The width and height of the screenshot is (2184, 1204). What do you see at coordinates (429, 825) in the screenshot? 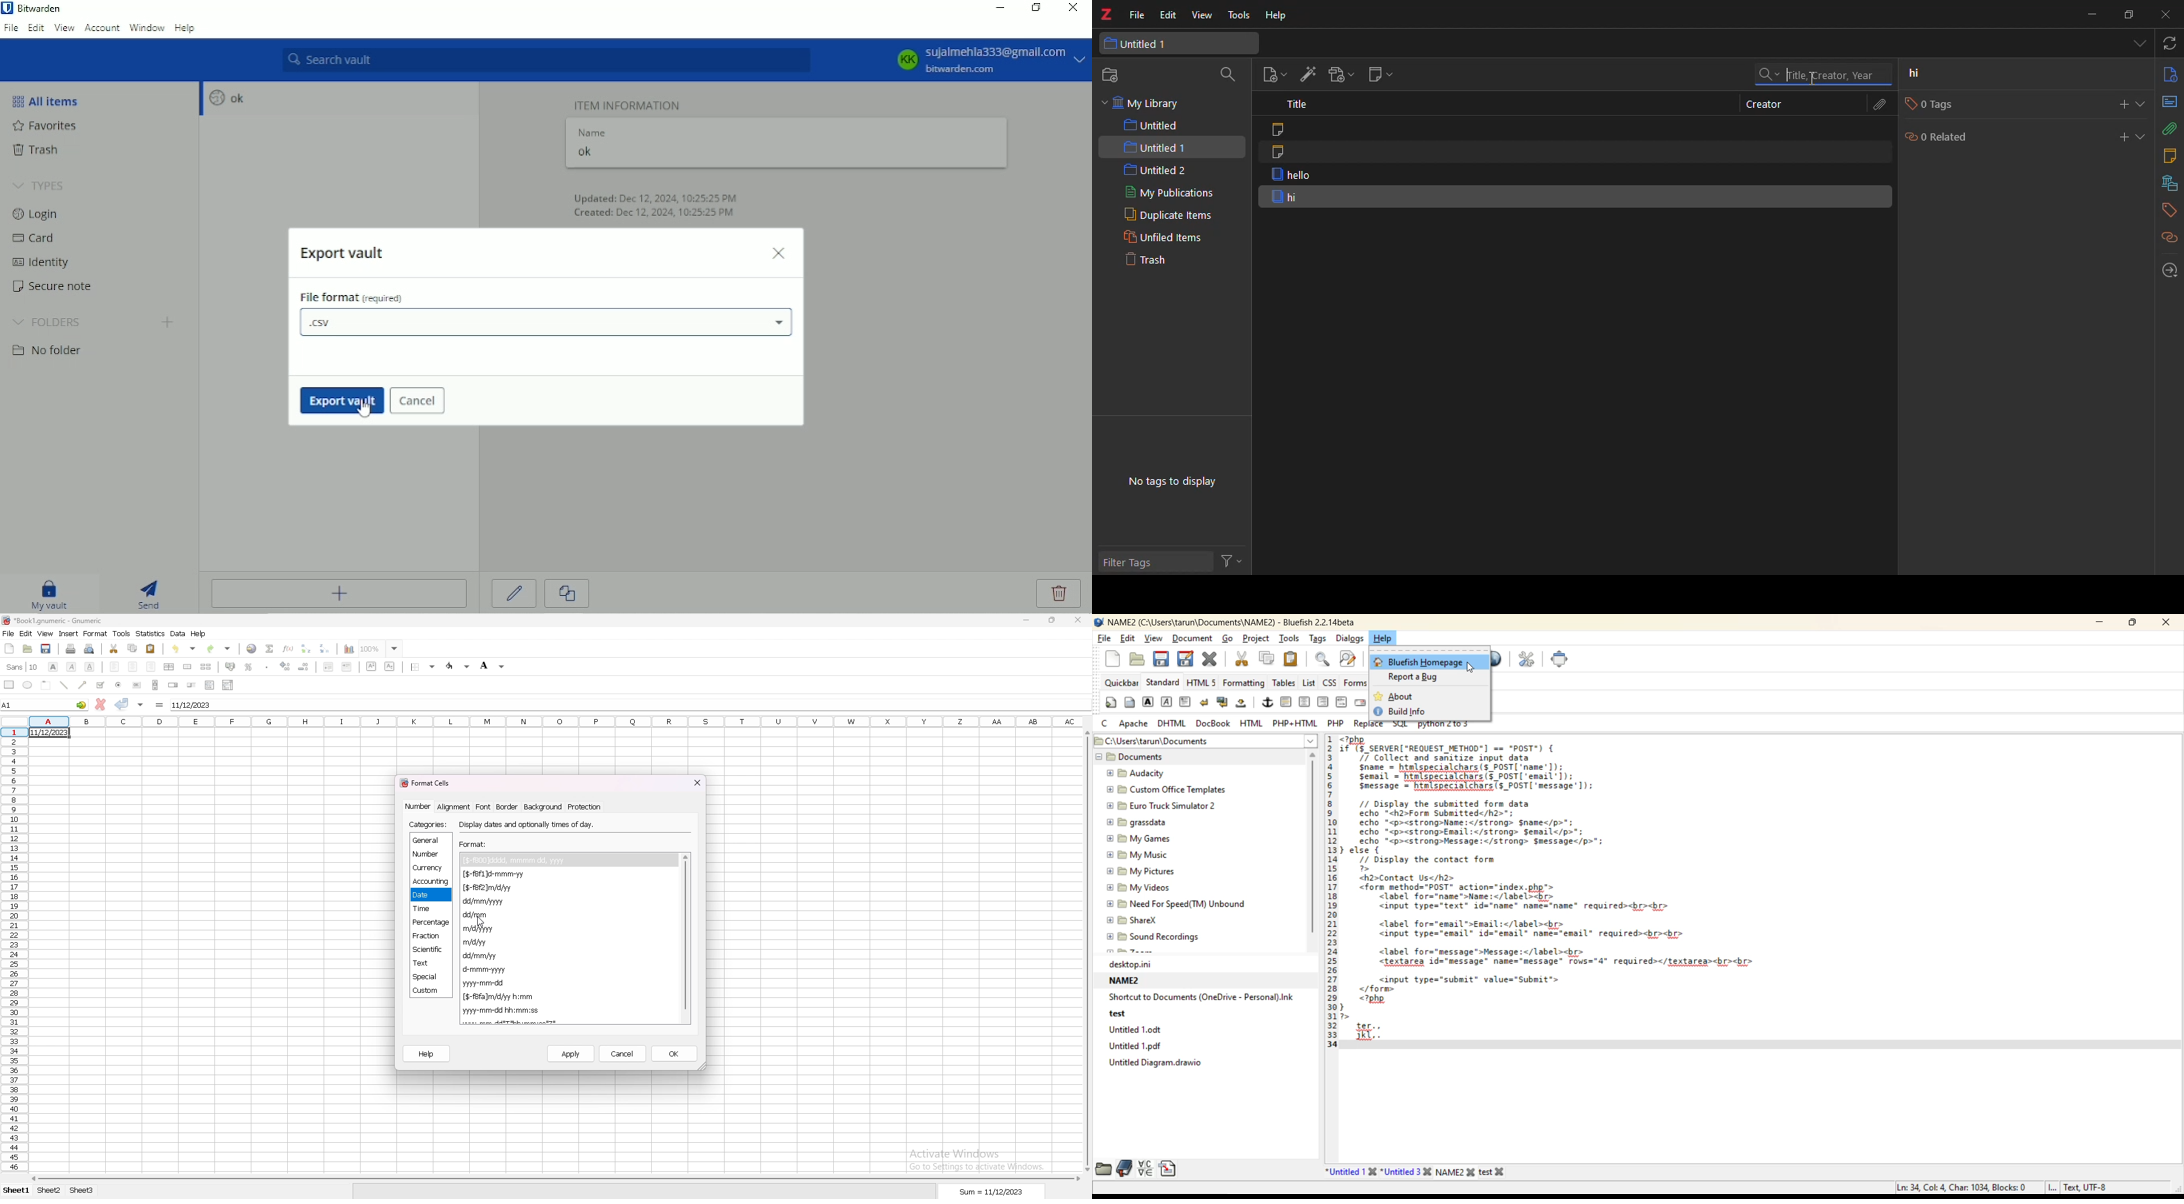
I see `categories` at bounding box center [429, 825].